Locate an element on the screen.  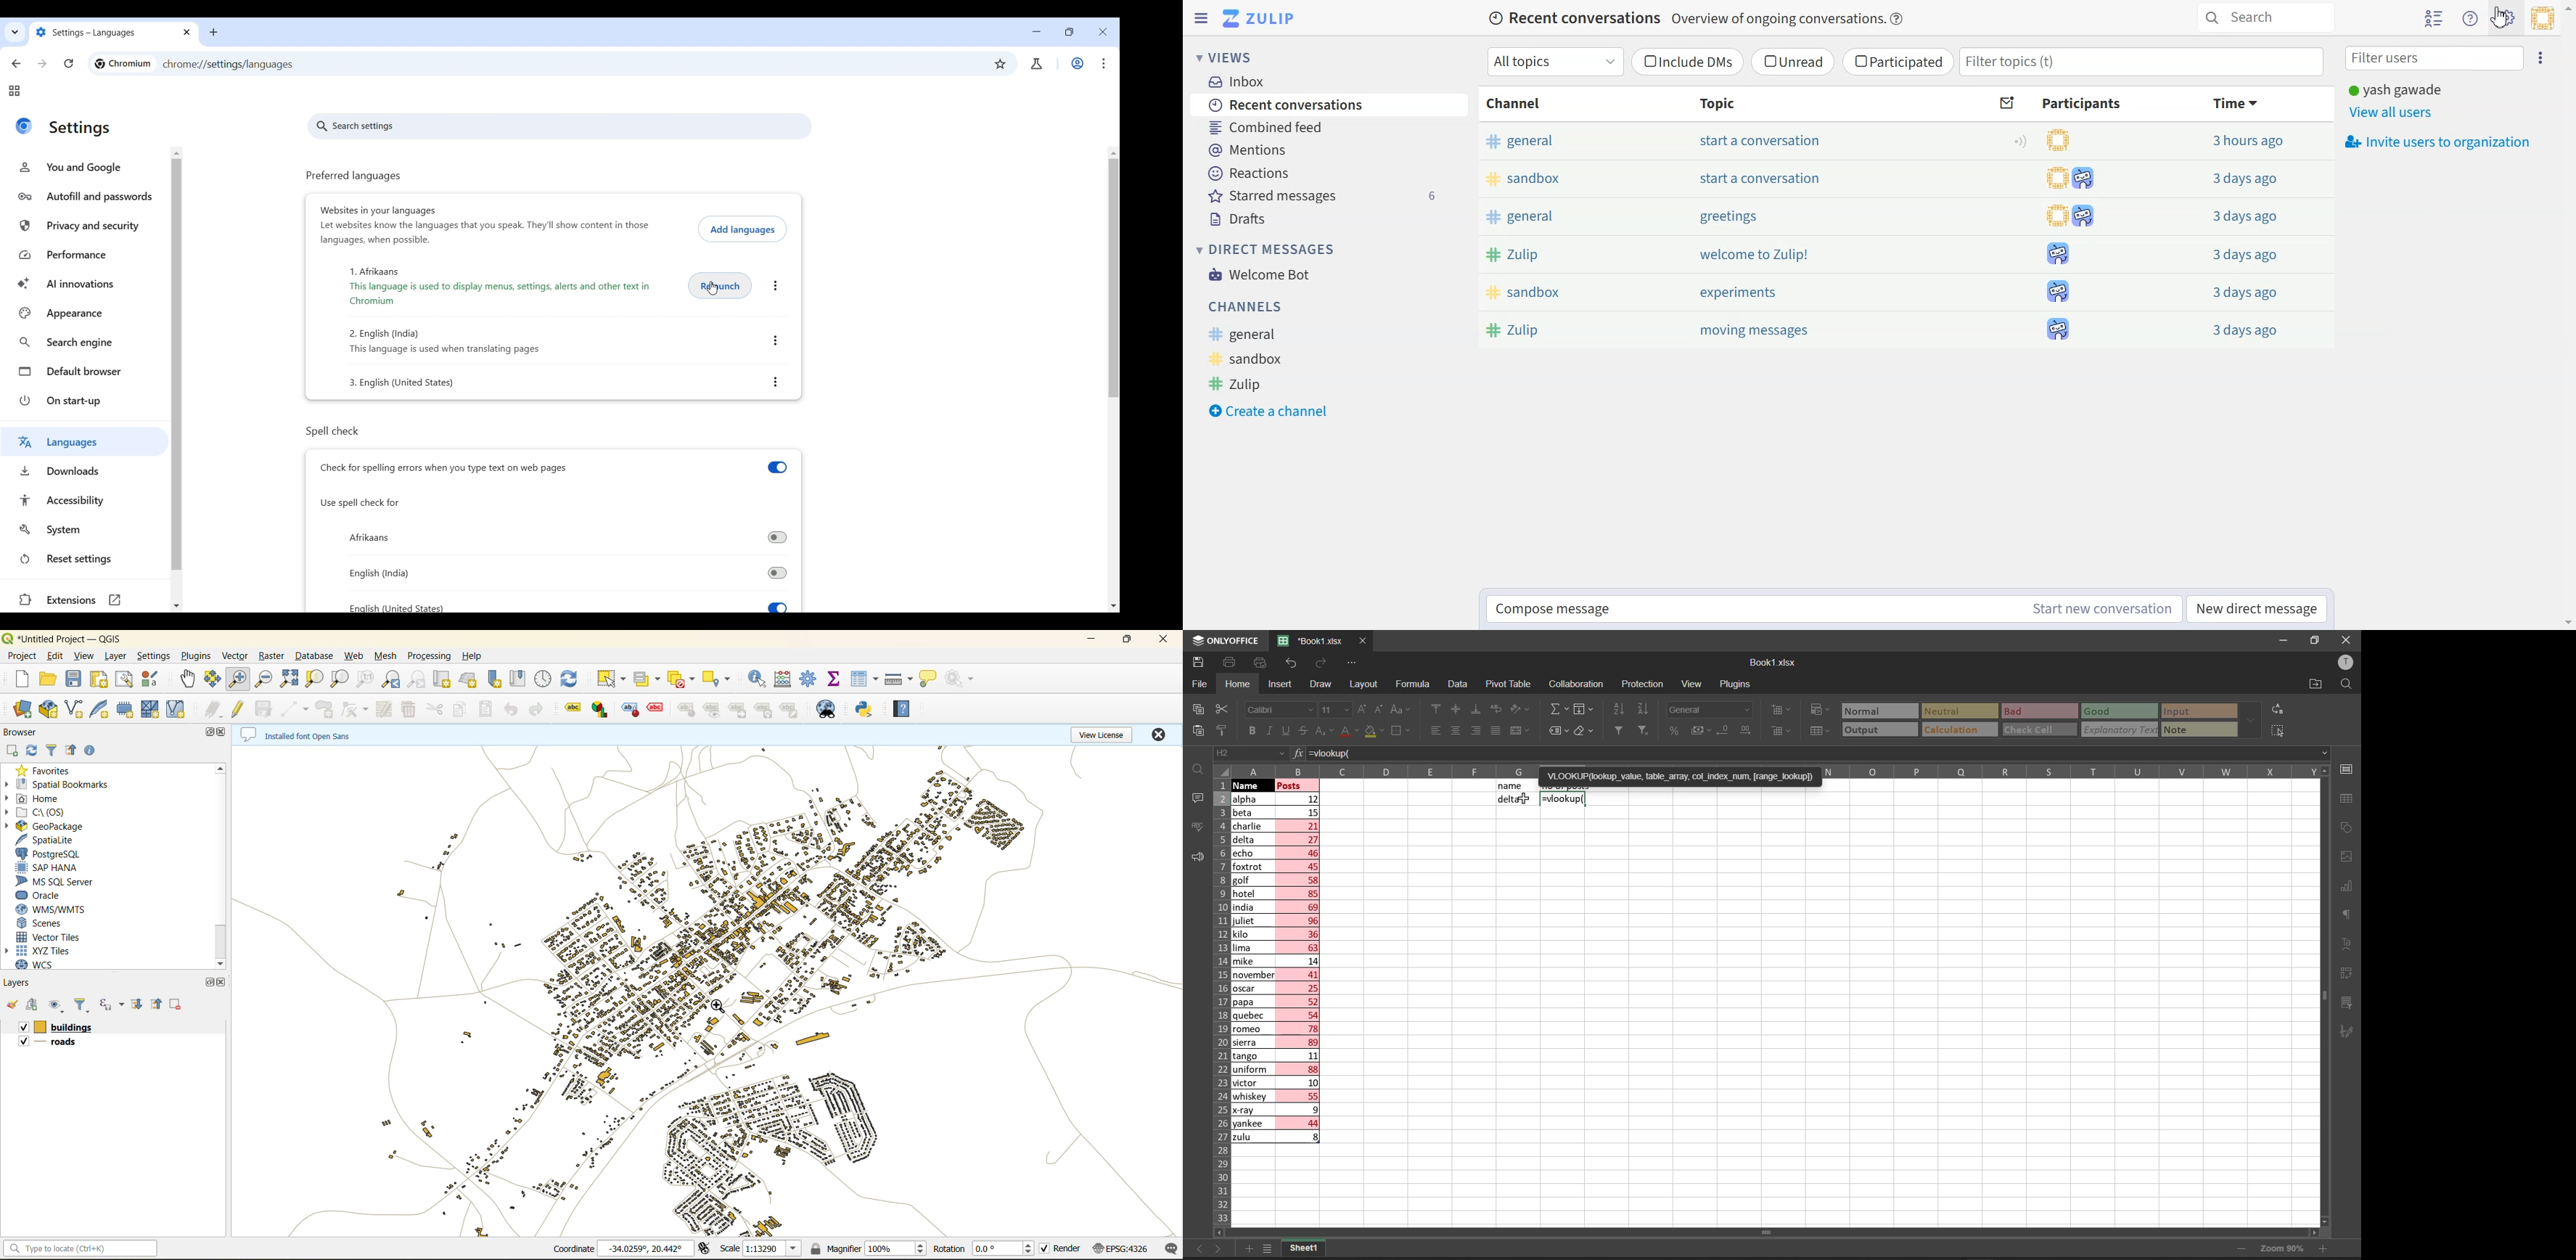
select location is located at coordinates (719, 679).